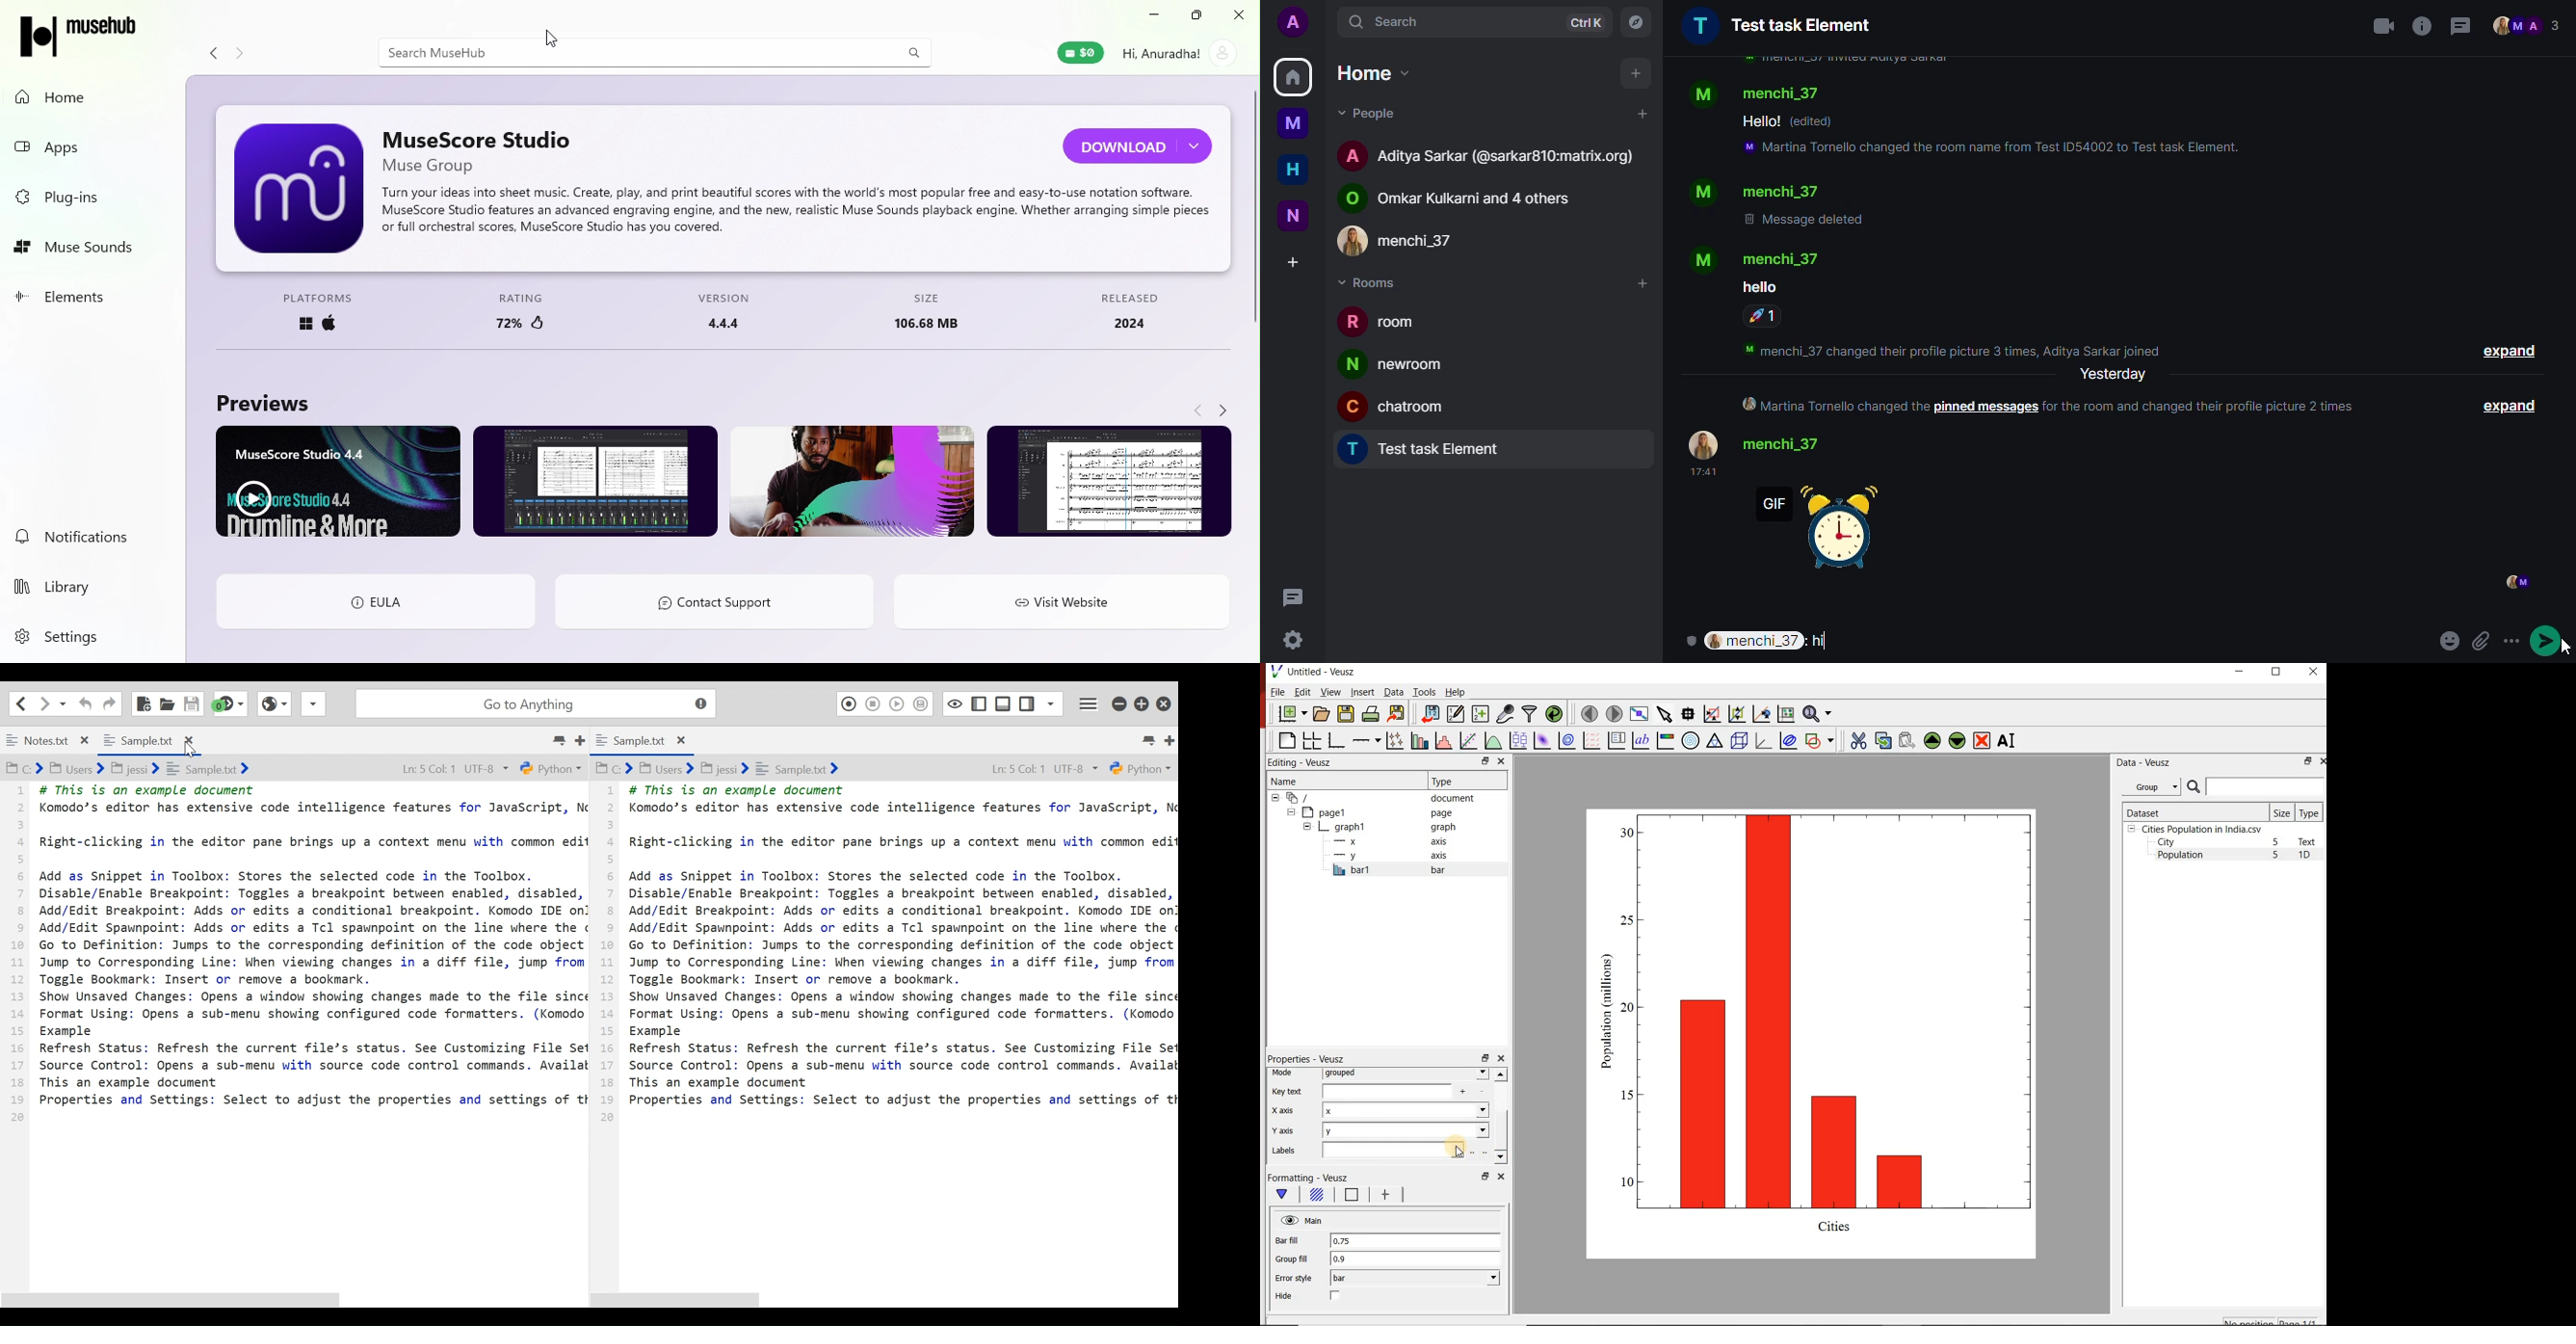 The image size is (2576, 1344). What do you see at coordinates (1762, 740) in the screenshot?
I see `3d graph` at bounding box center [1762, 740].